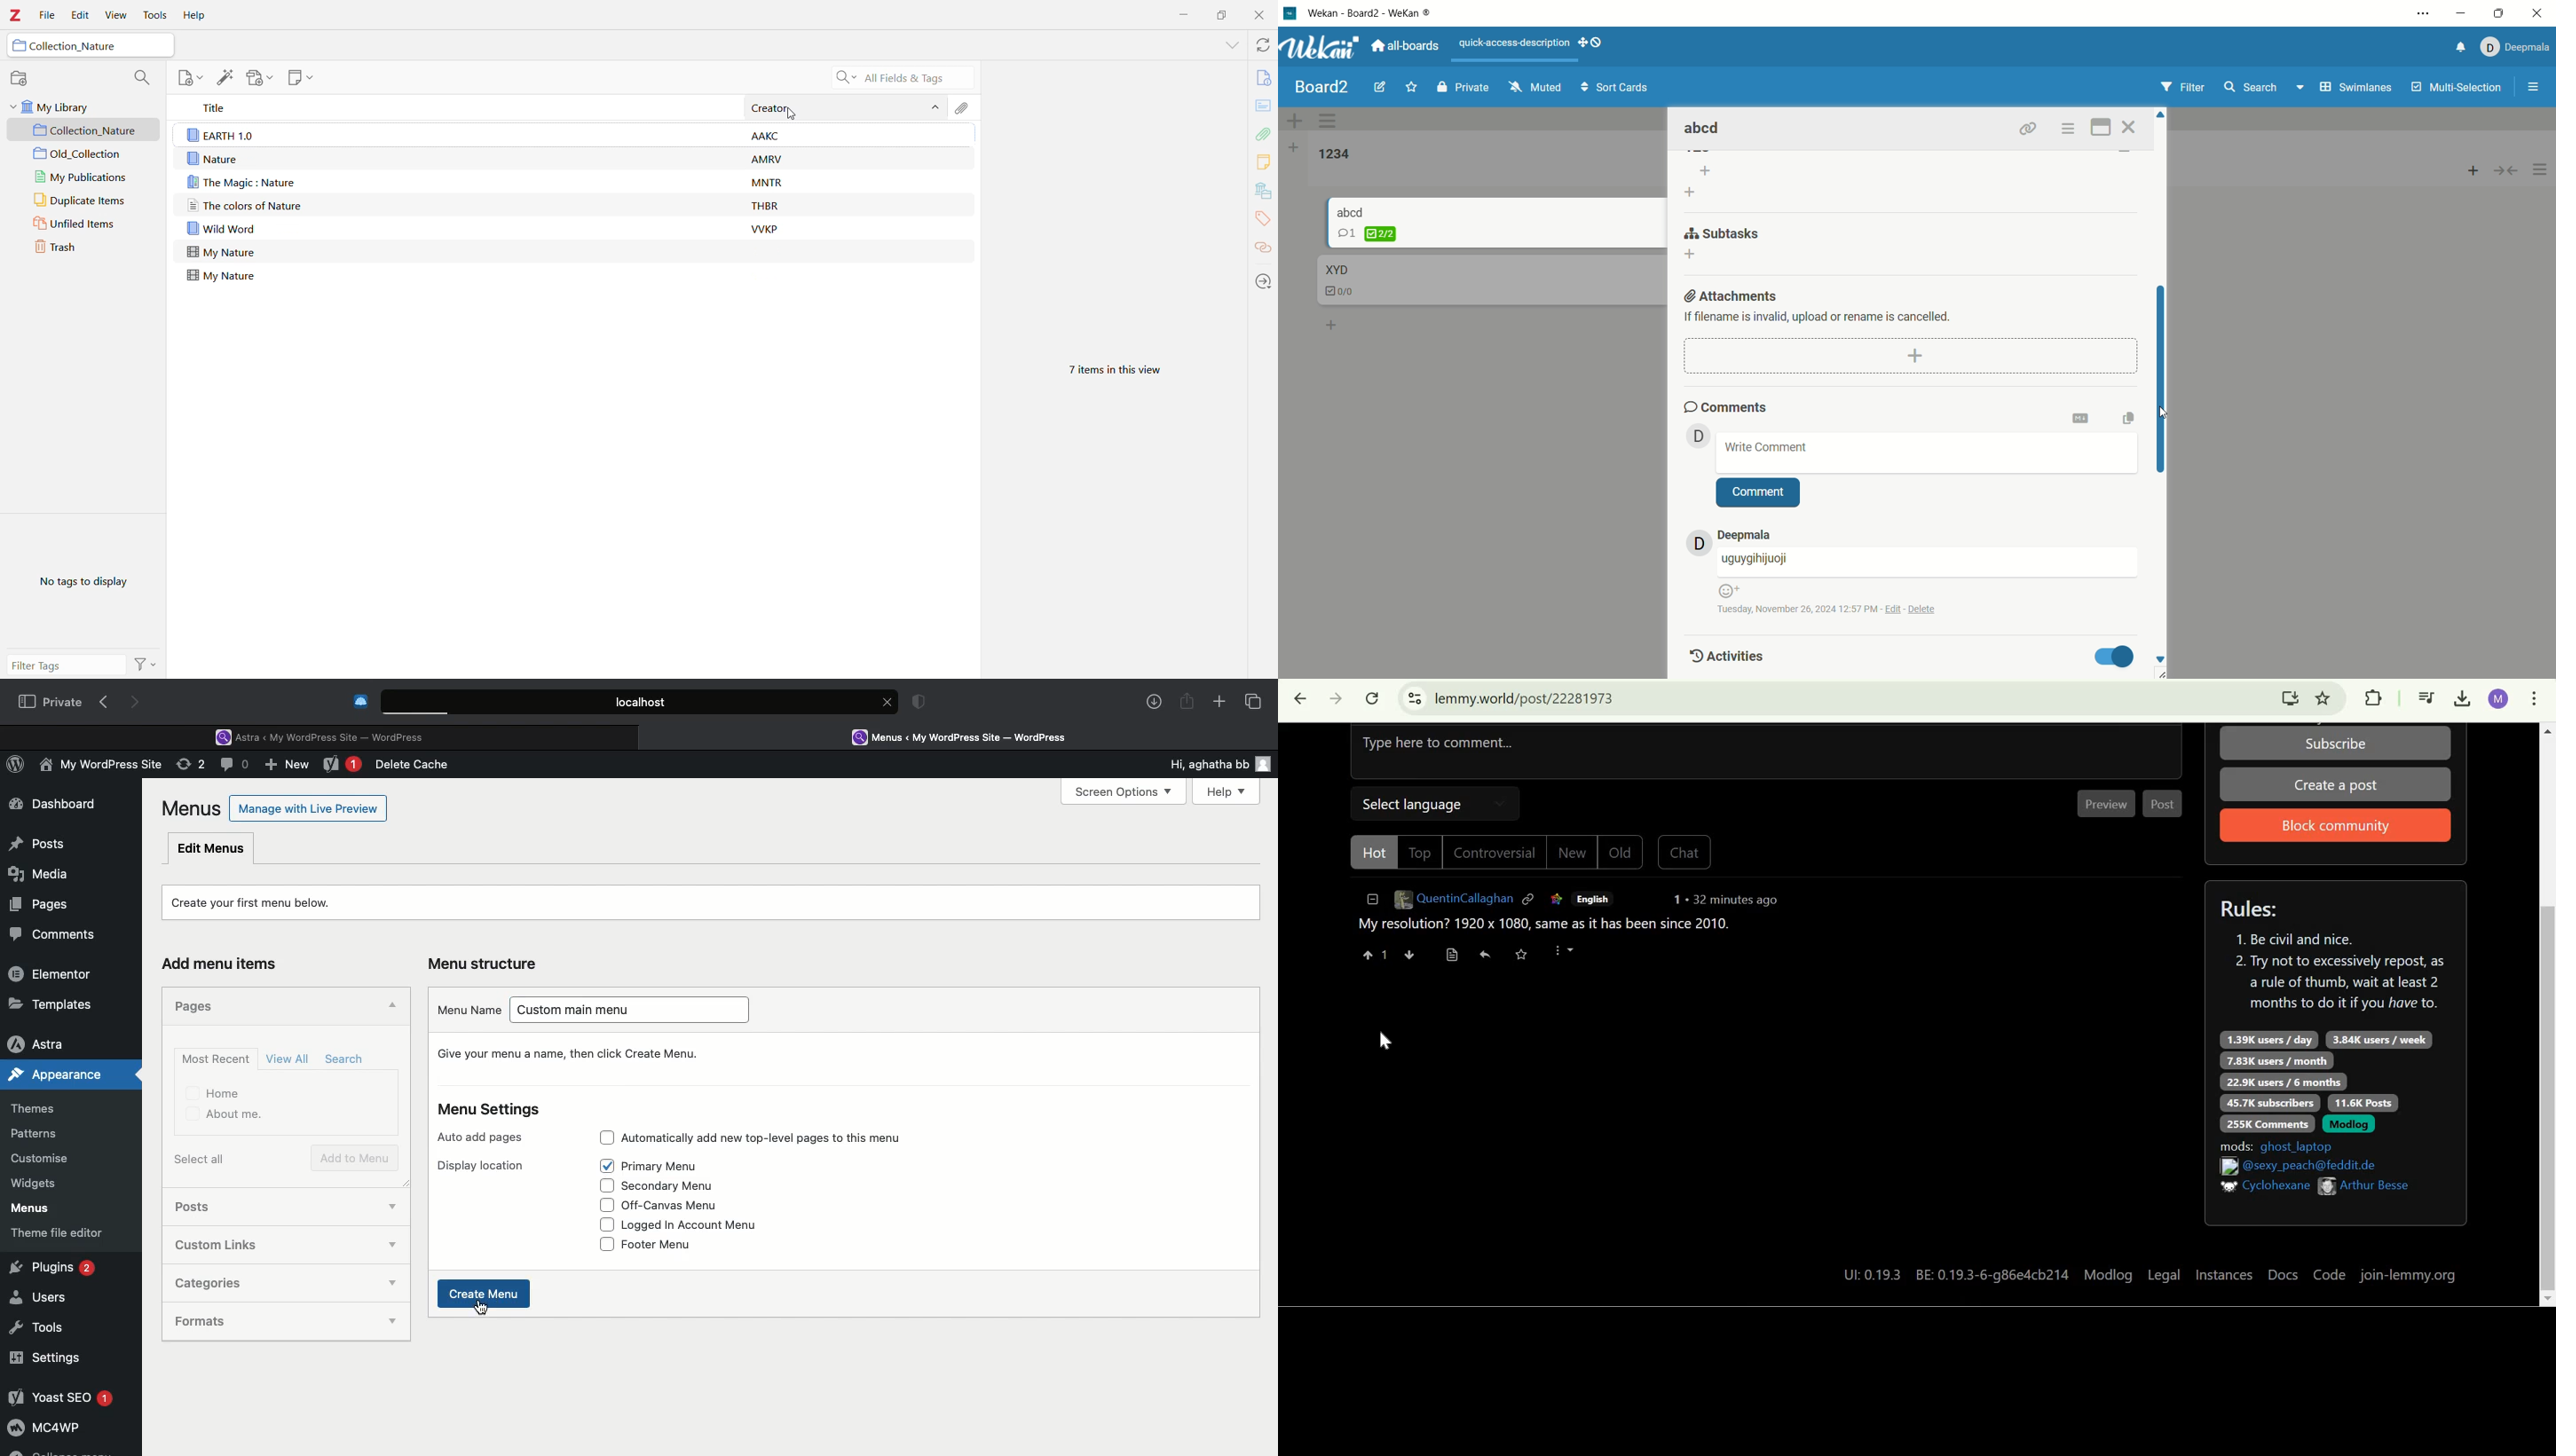 The height and width of the screenshot is (1456, 2576). I want to click on Logged in account menu, so click(704, 1225).